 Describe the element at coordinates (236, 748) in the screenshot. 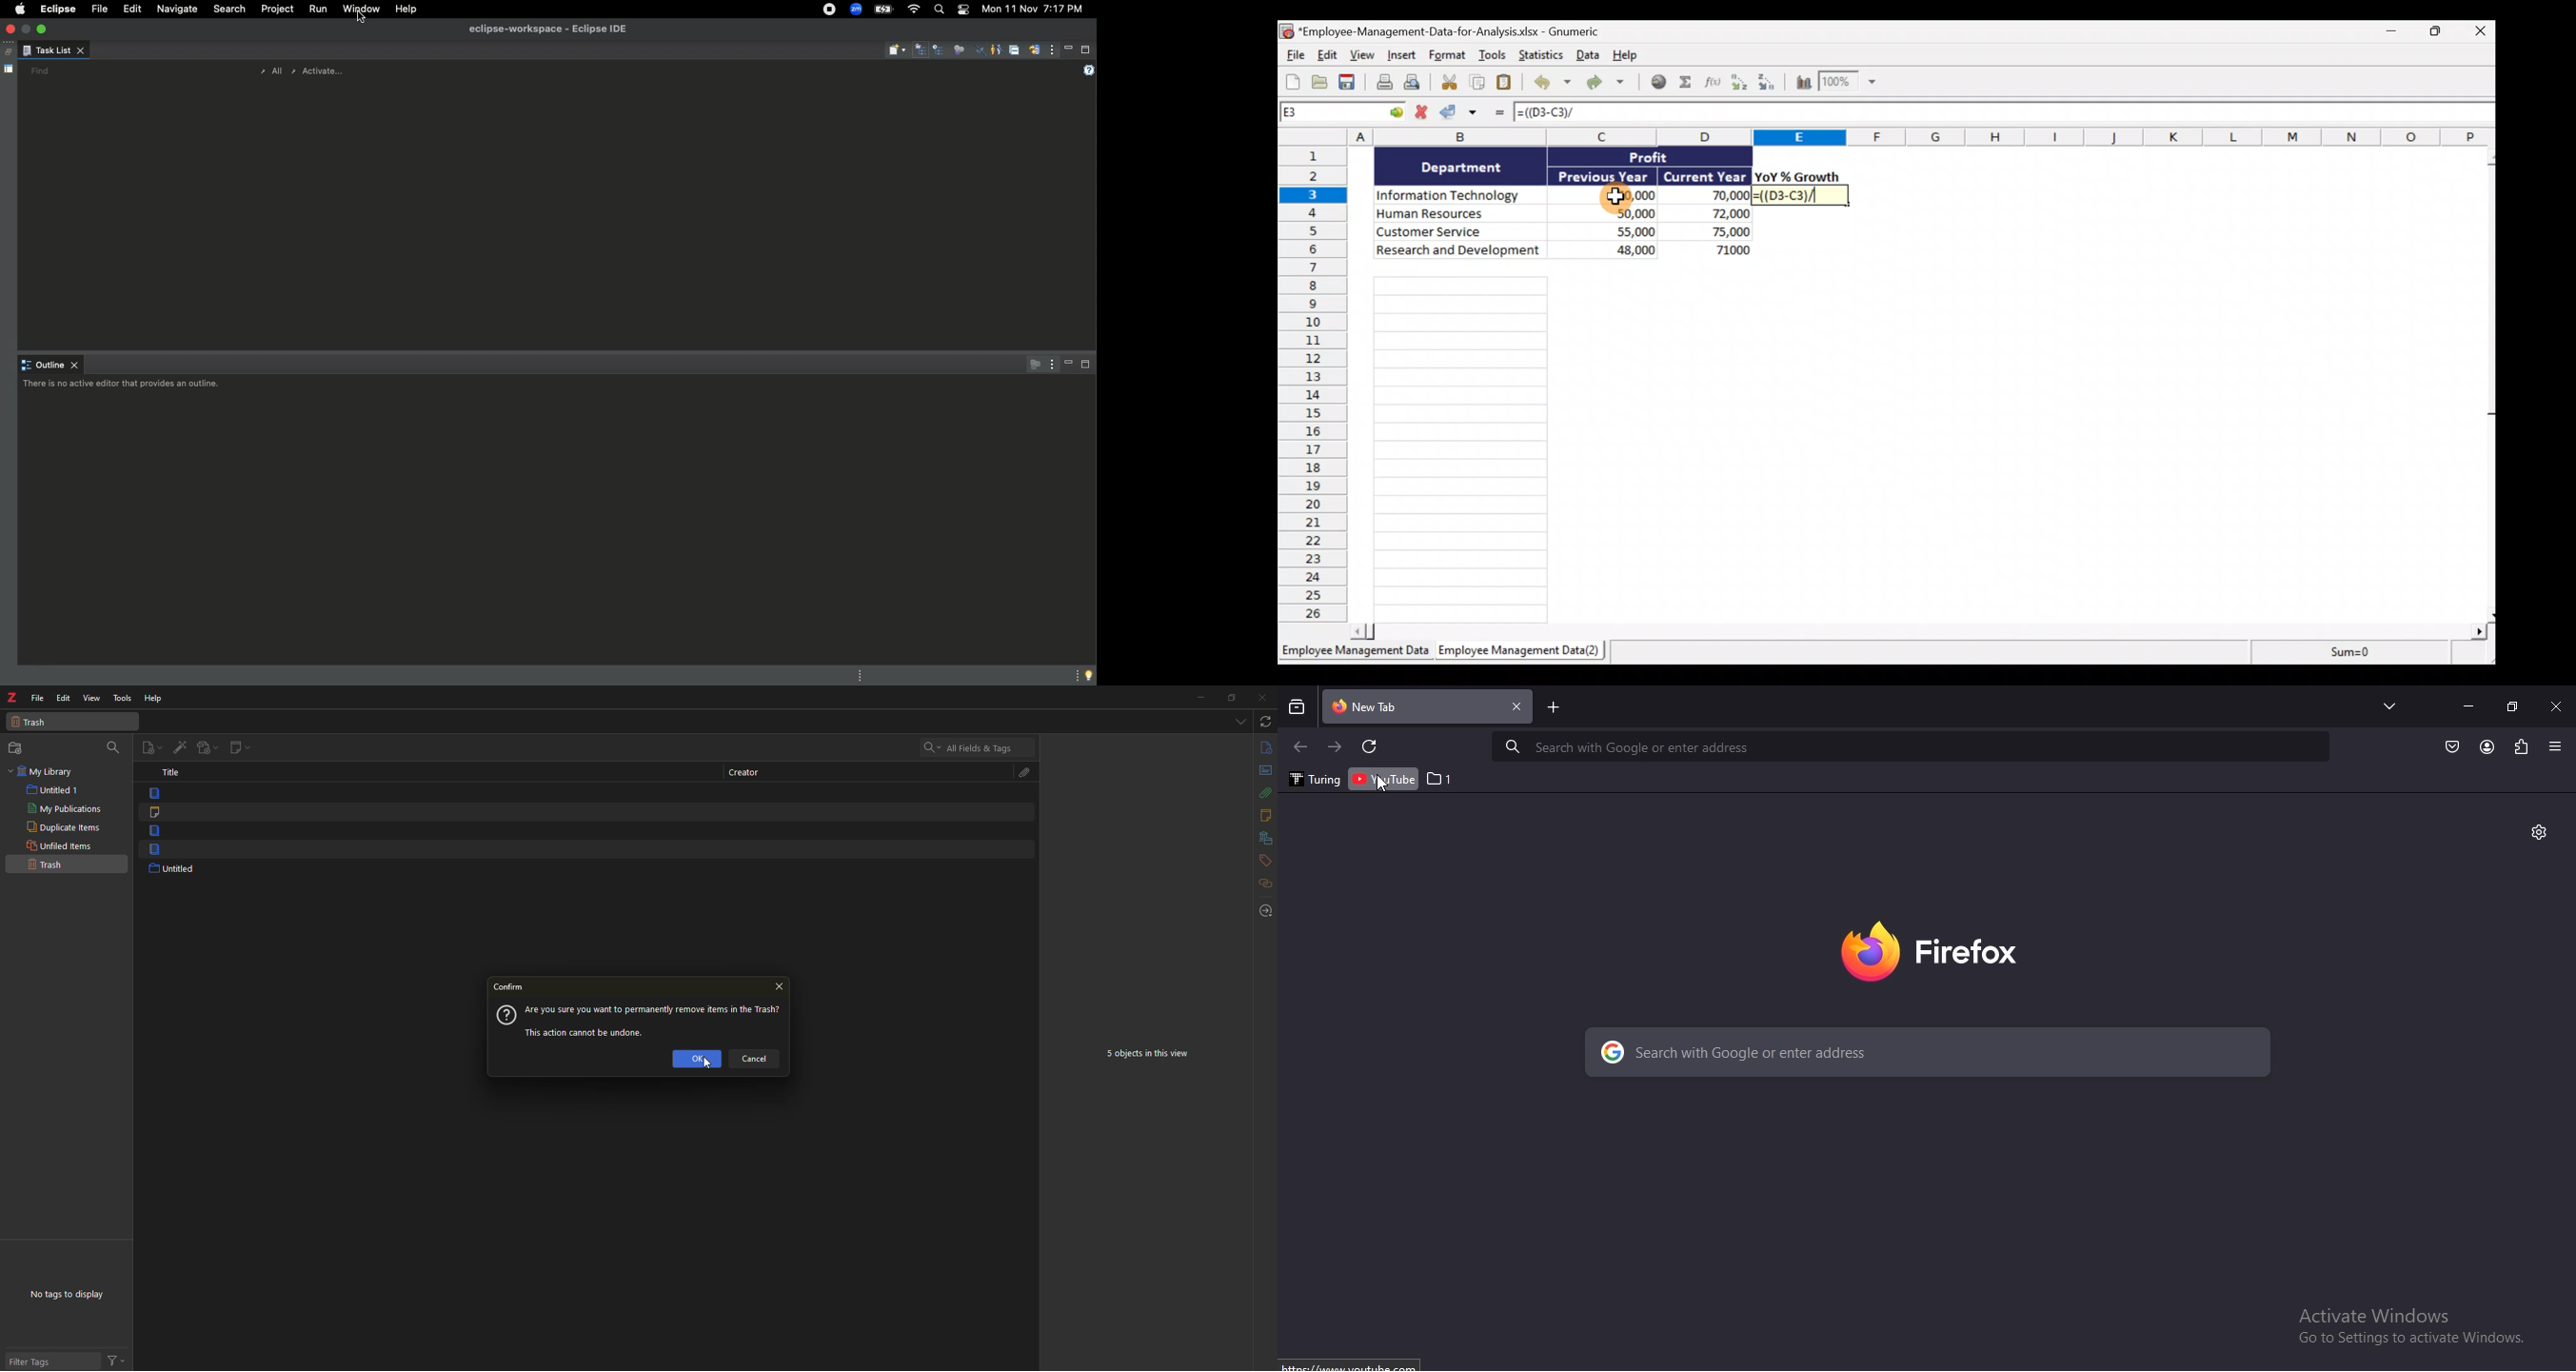

I see `new note` at that location.